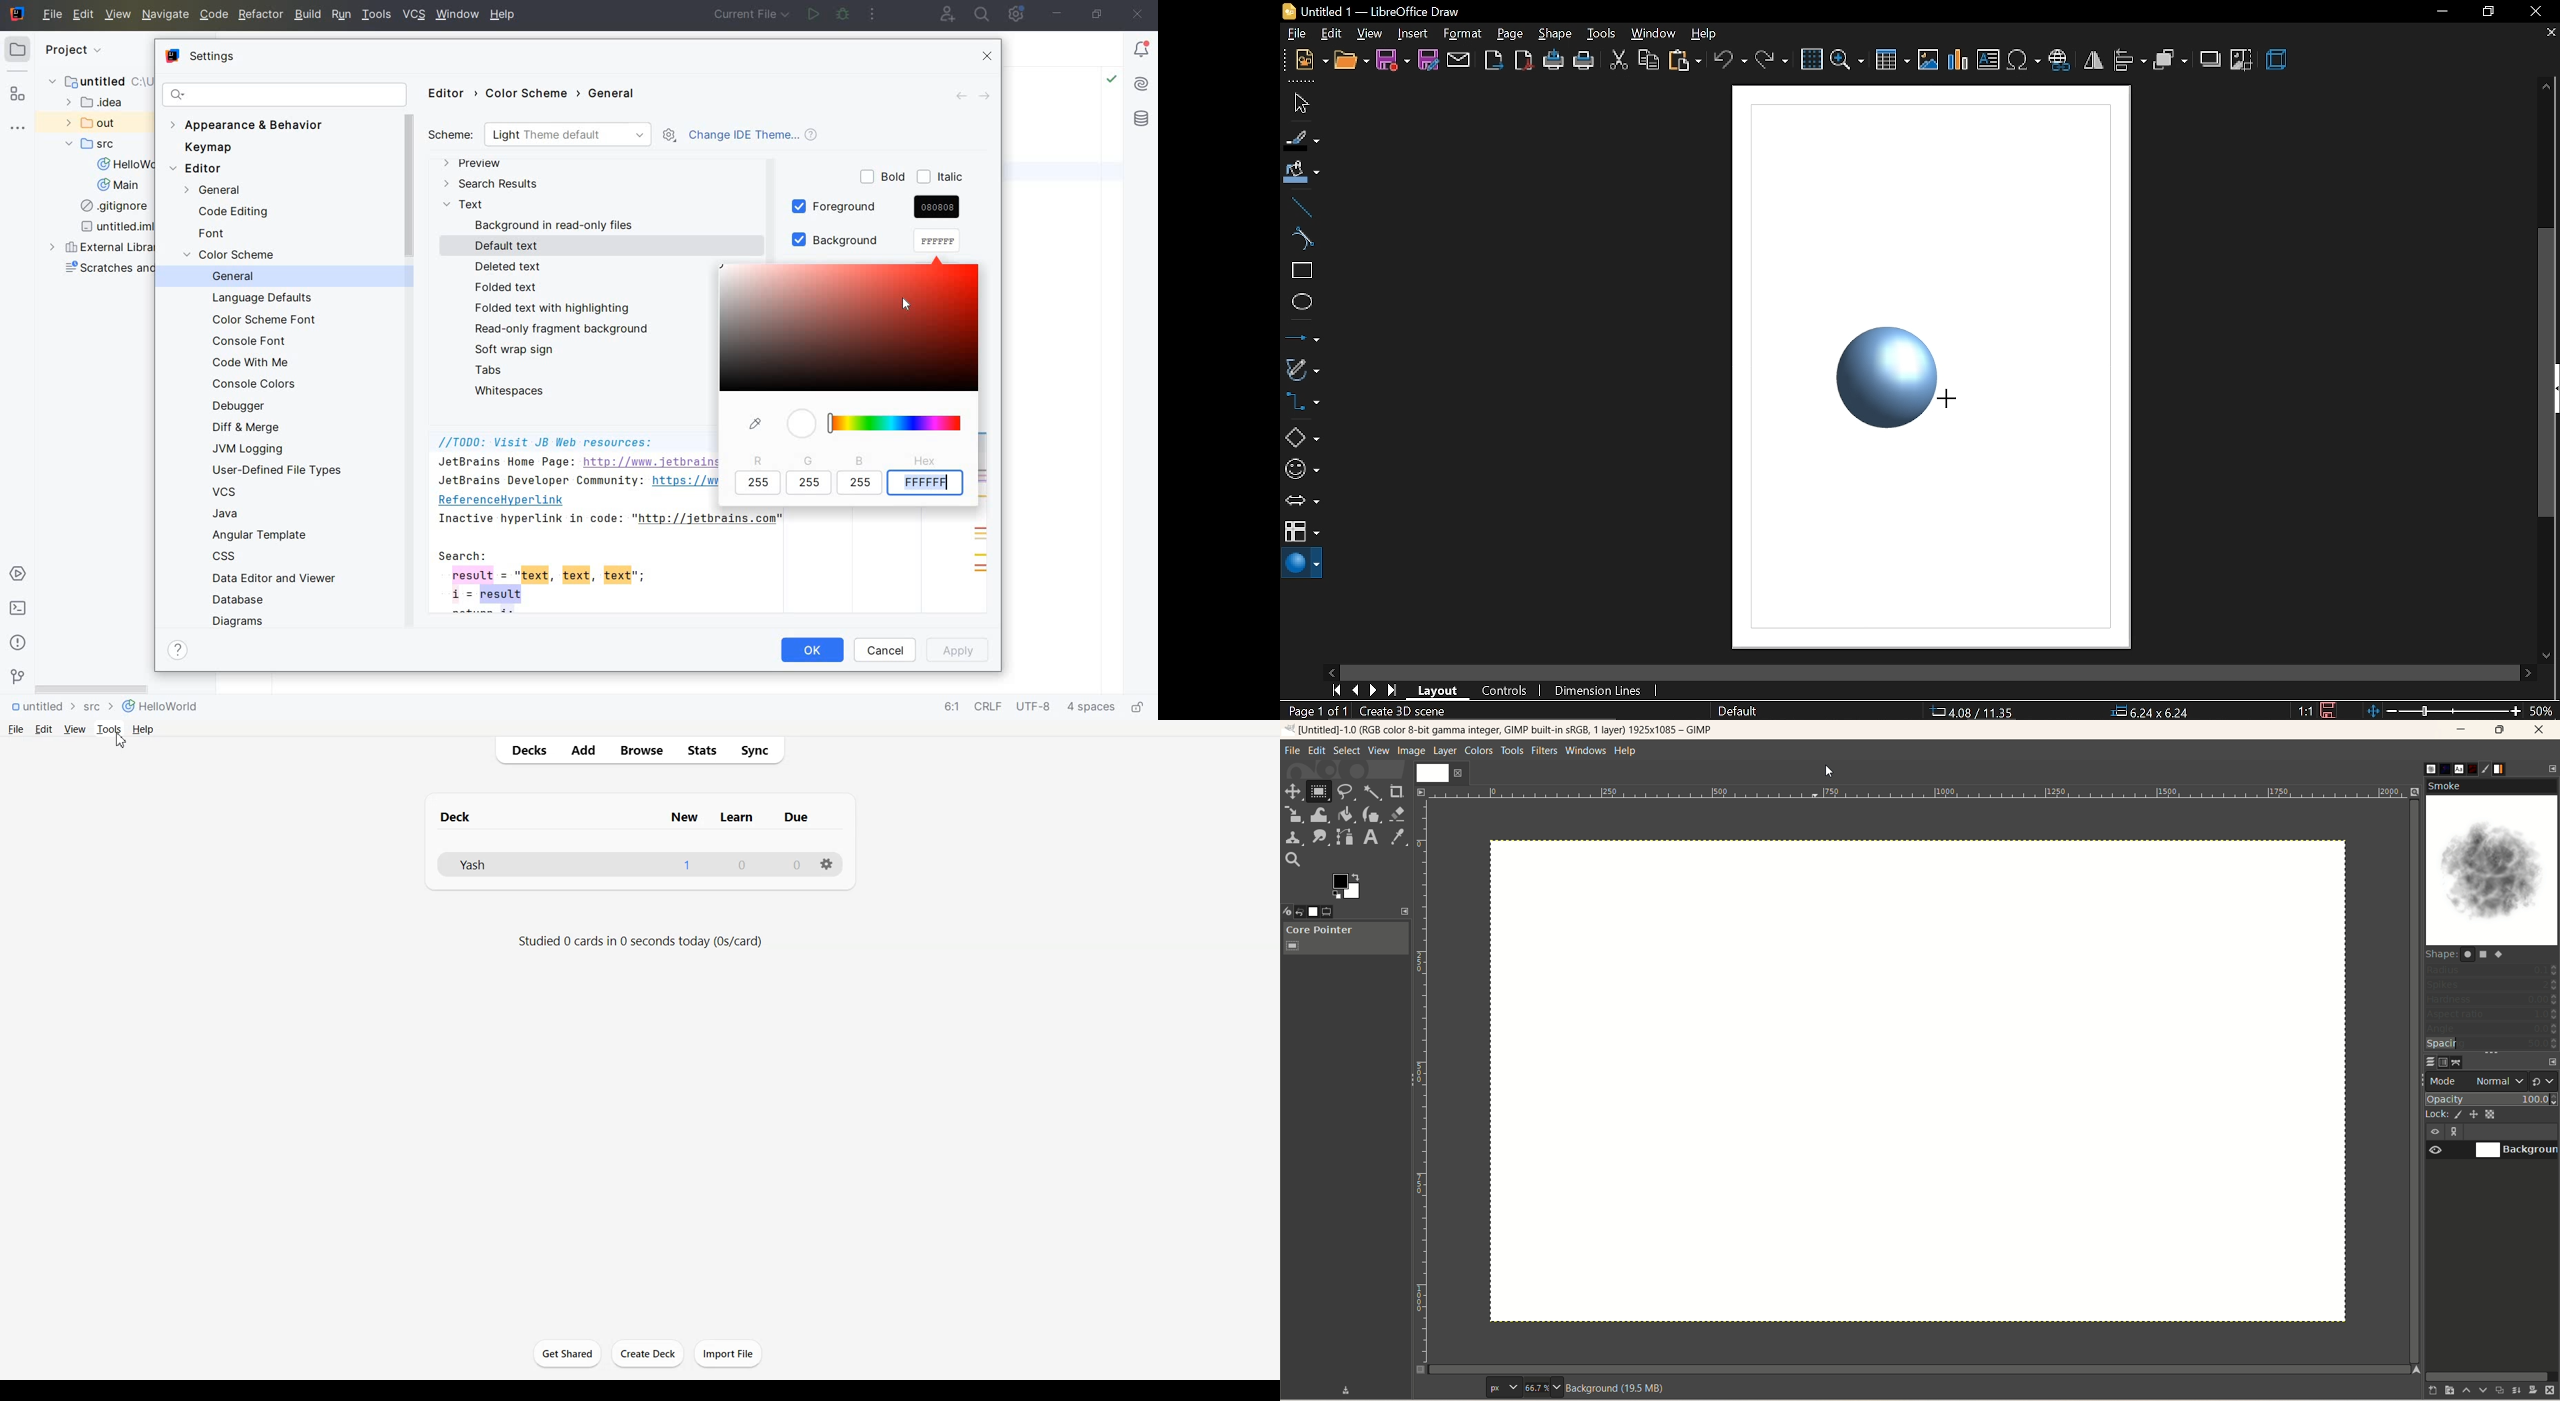 The width and height of the screenshot is (2576, 1428). What do you see at coordinates (1542, 1388) in the screenshot?
I see `zoom factor` at bounding box center [1542, 1388].